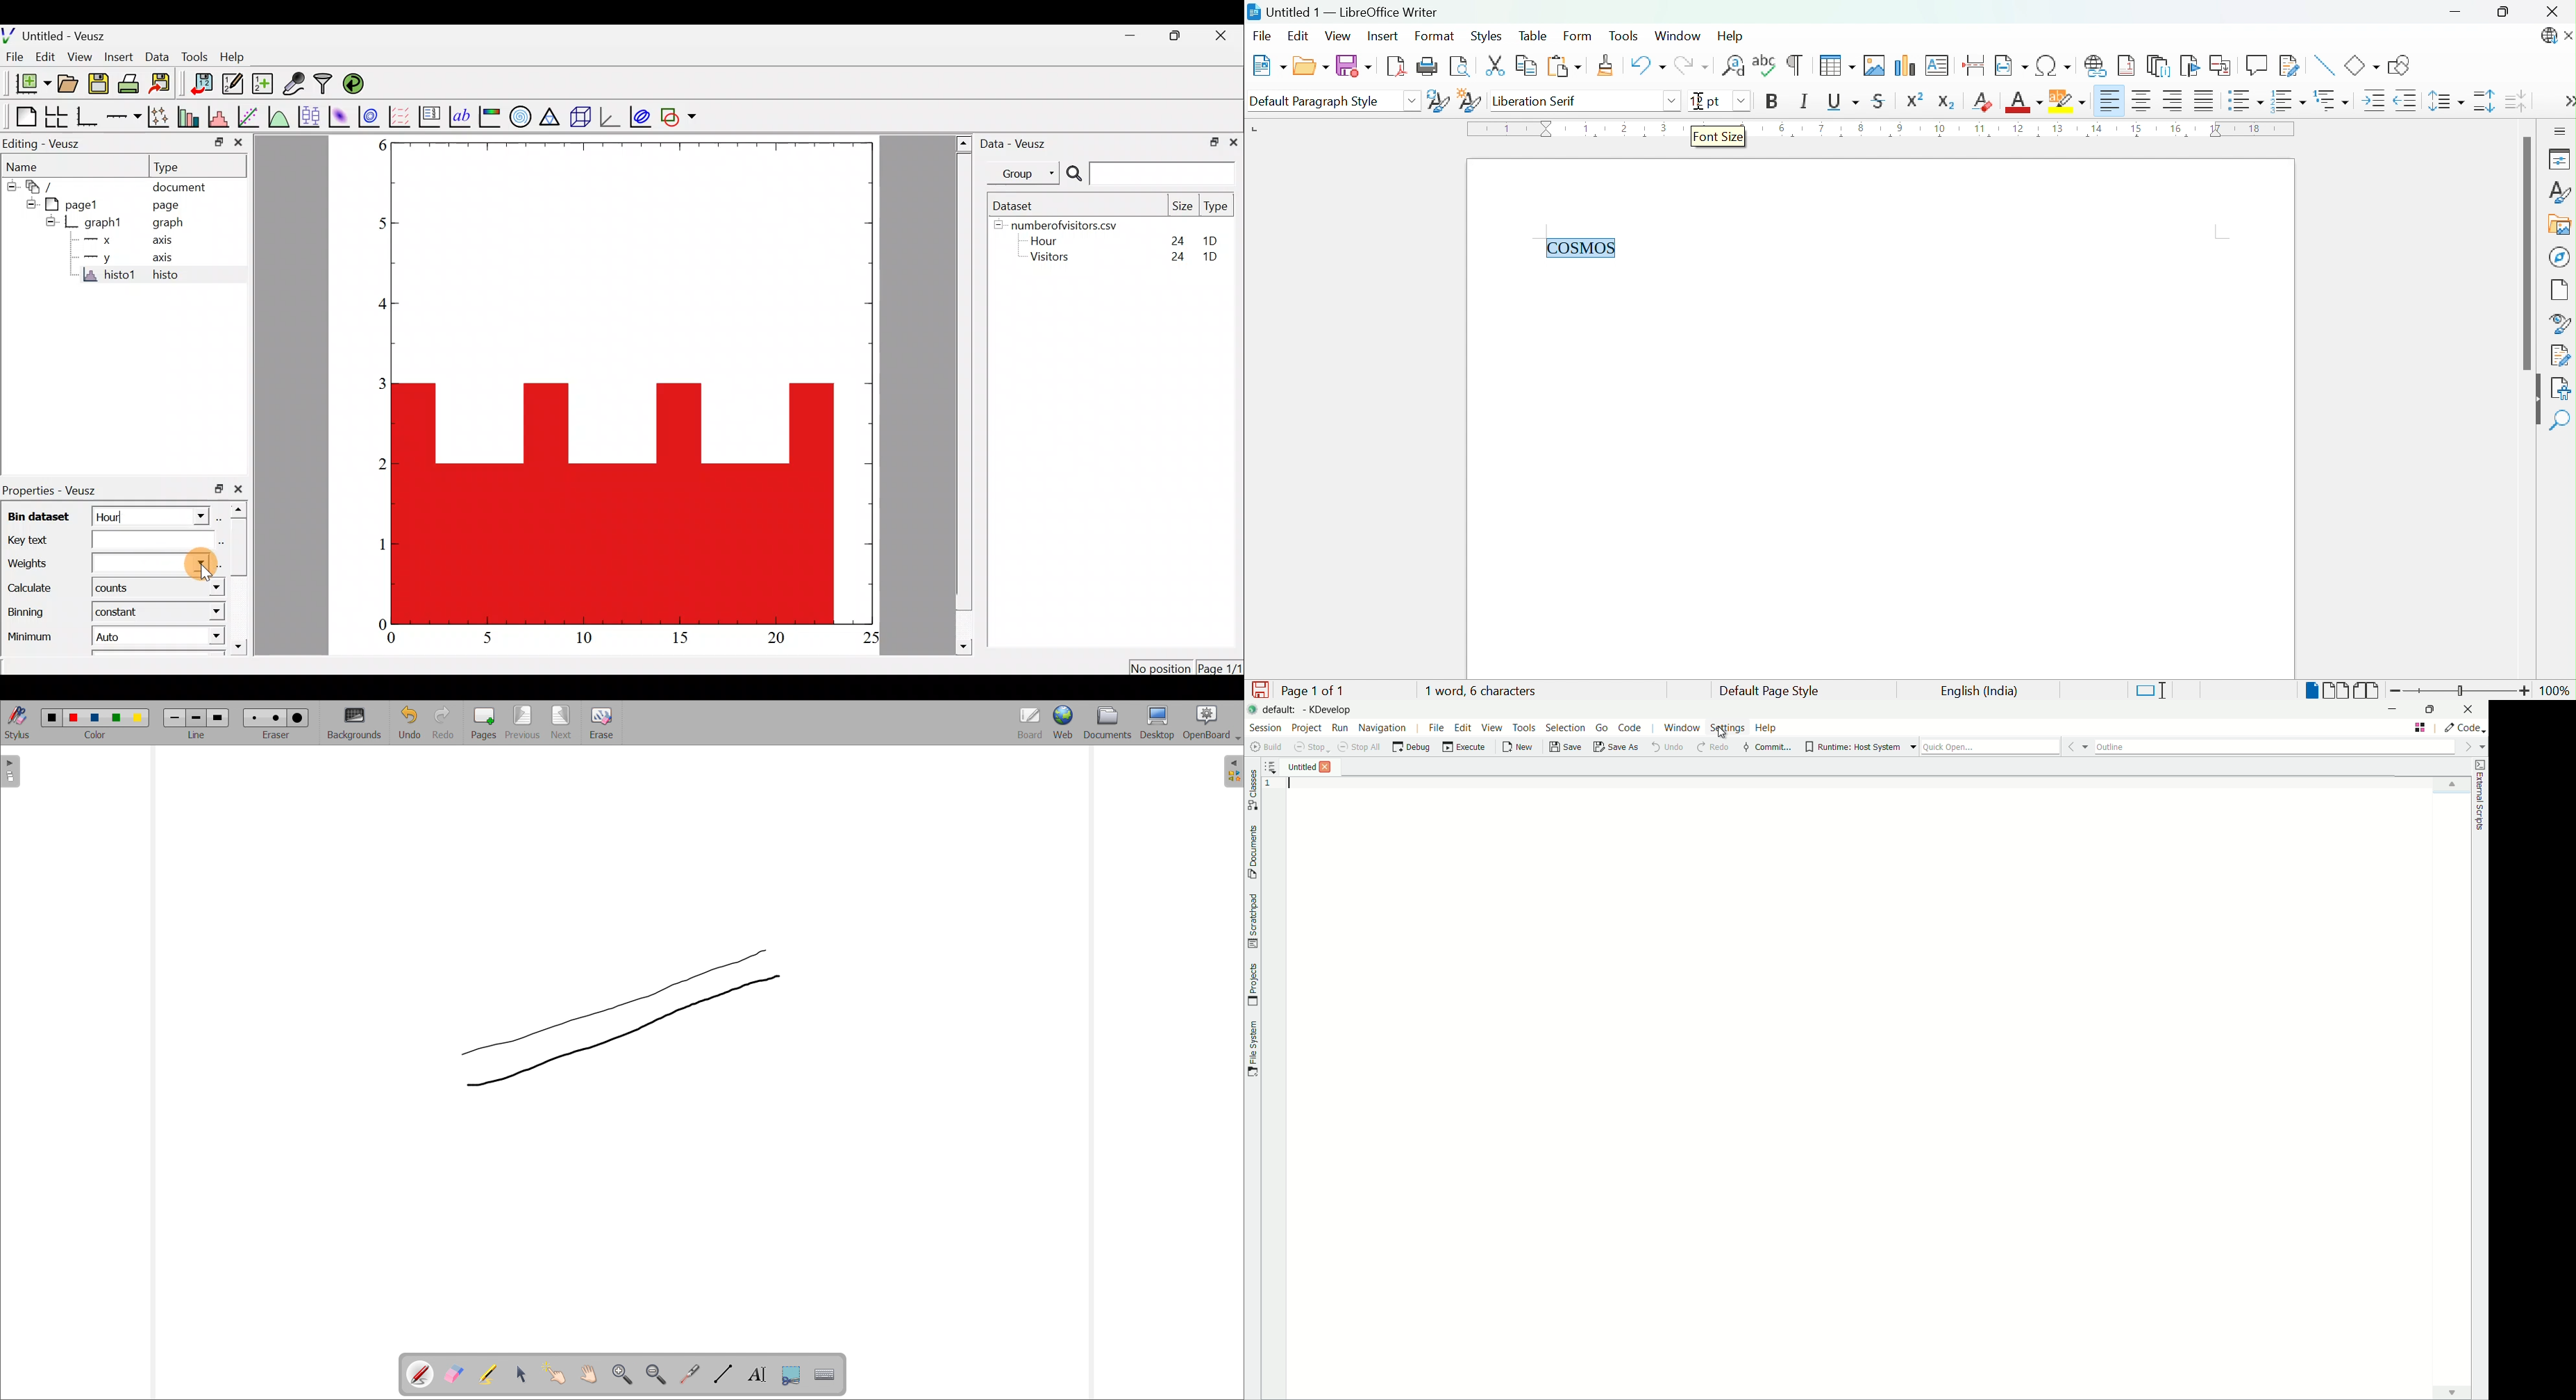 The height and width of the screenshot is (1400, 2576). Describe the element at coordinates (1273, 784) in the screenshot. I see `1` at that location.